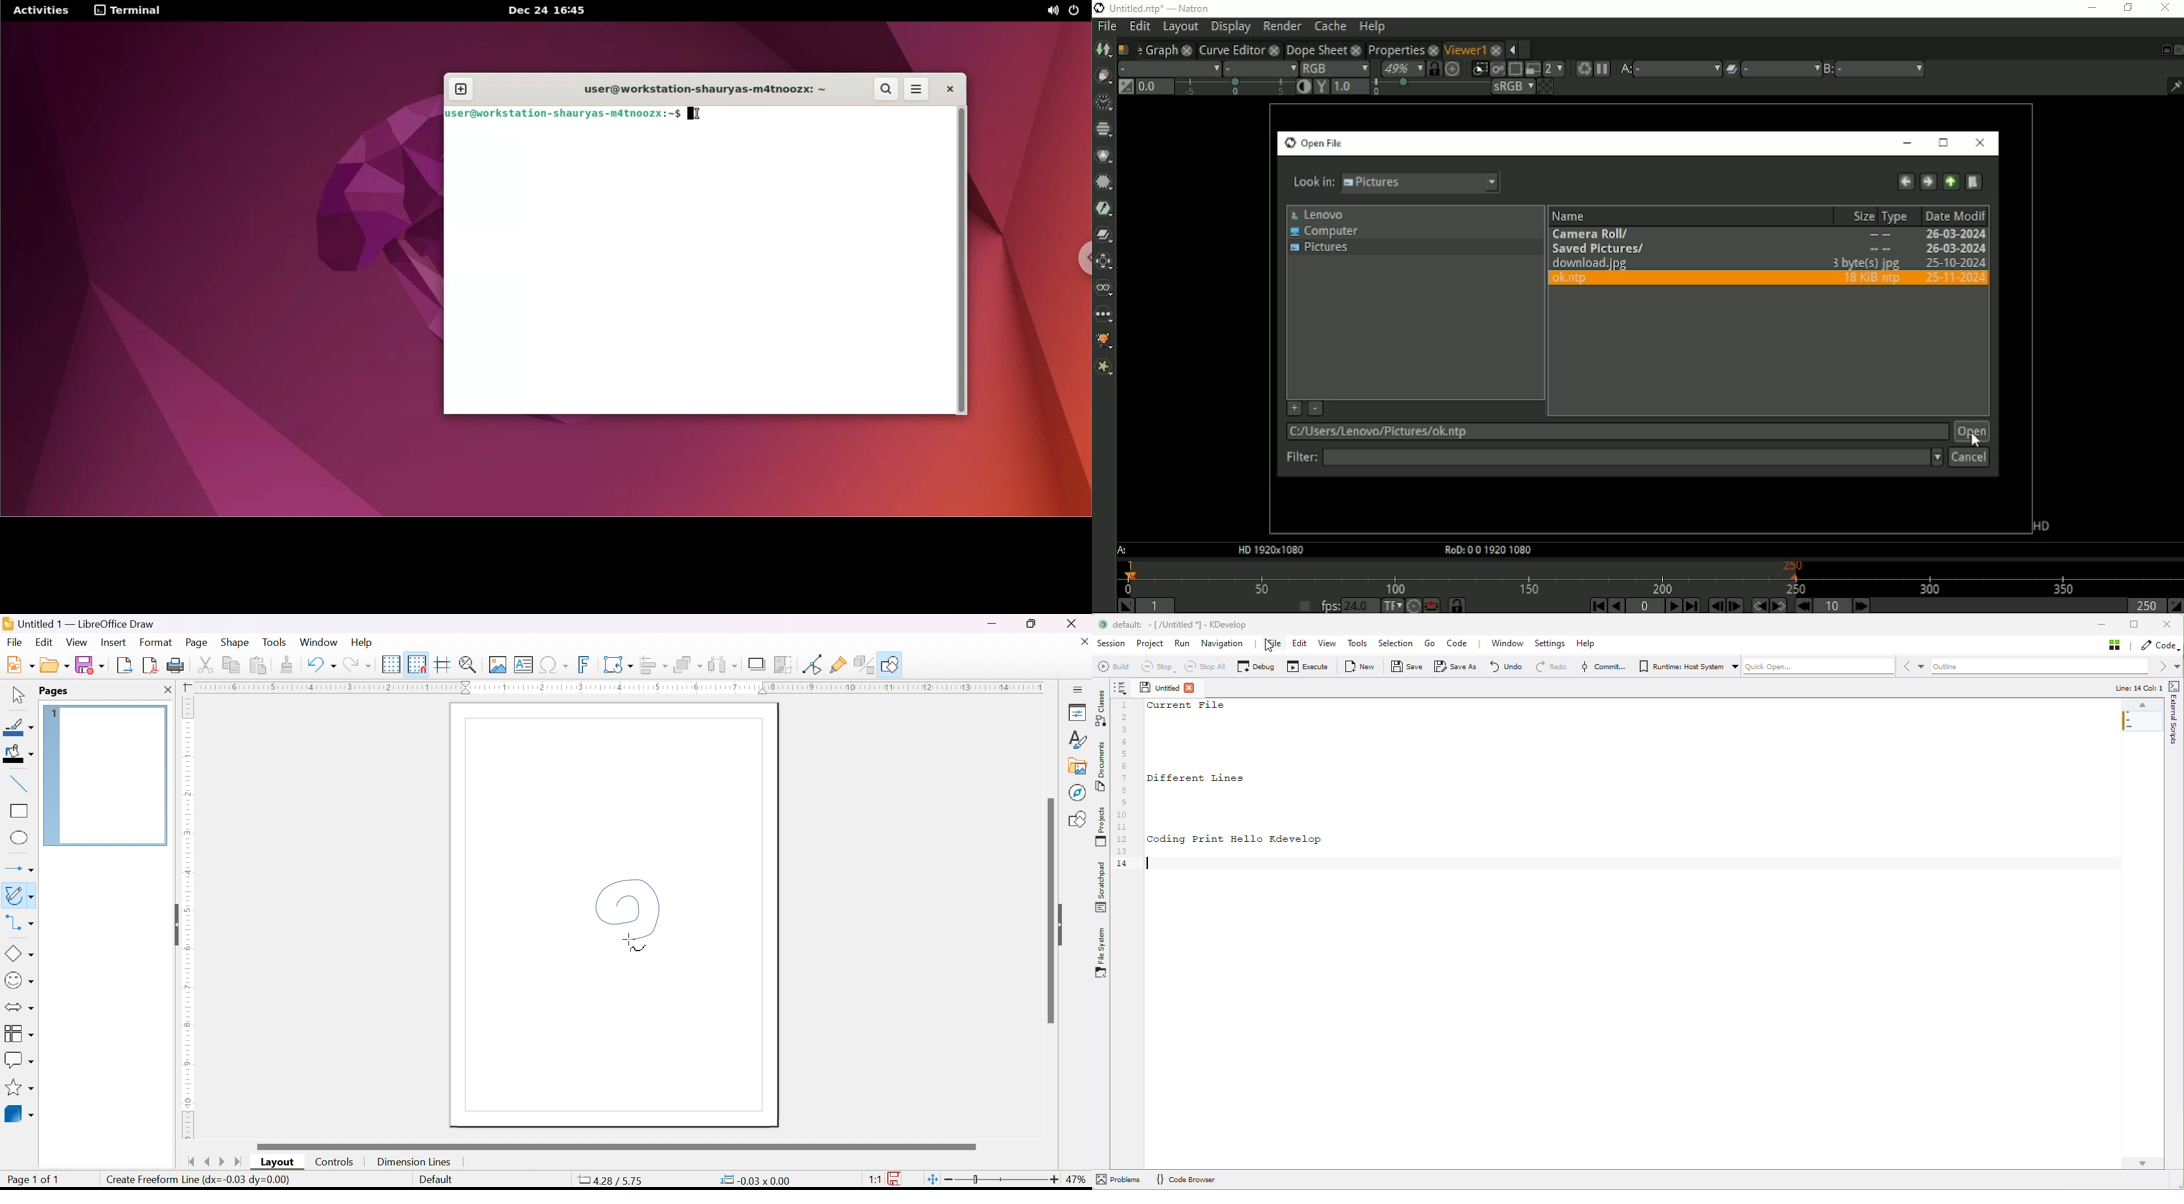 This screenshot has width=2184, height=1204. Describe the element at coordinates (18, 1033) in the screenshot. I see `flowcharts` at that location.